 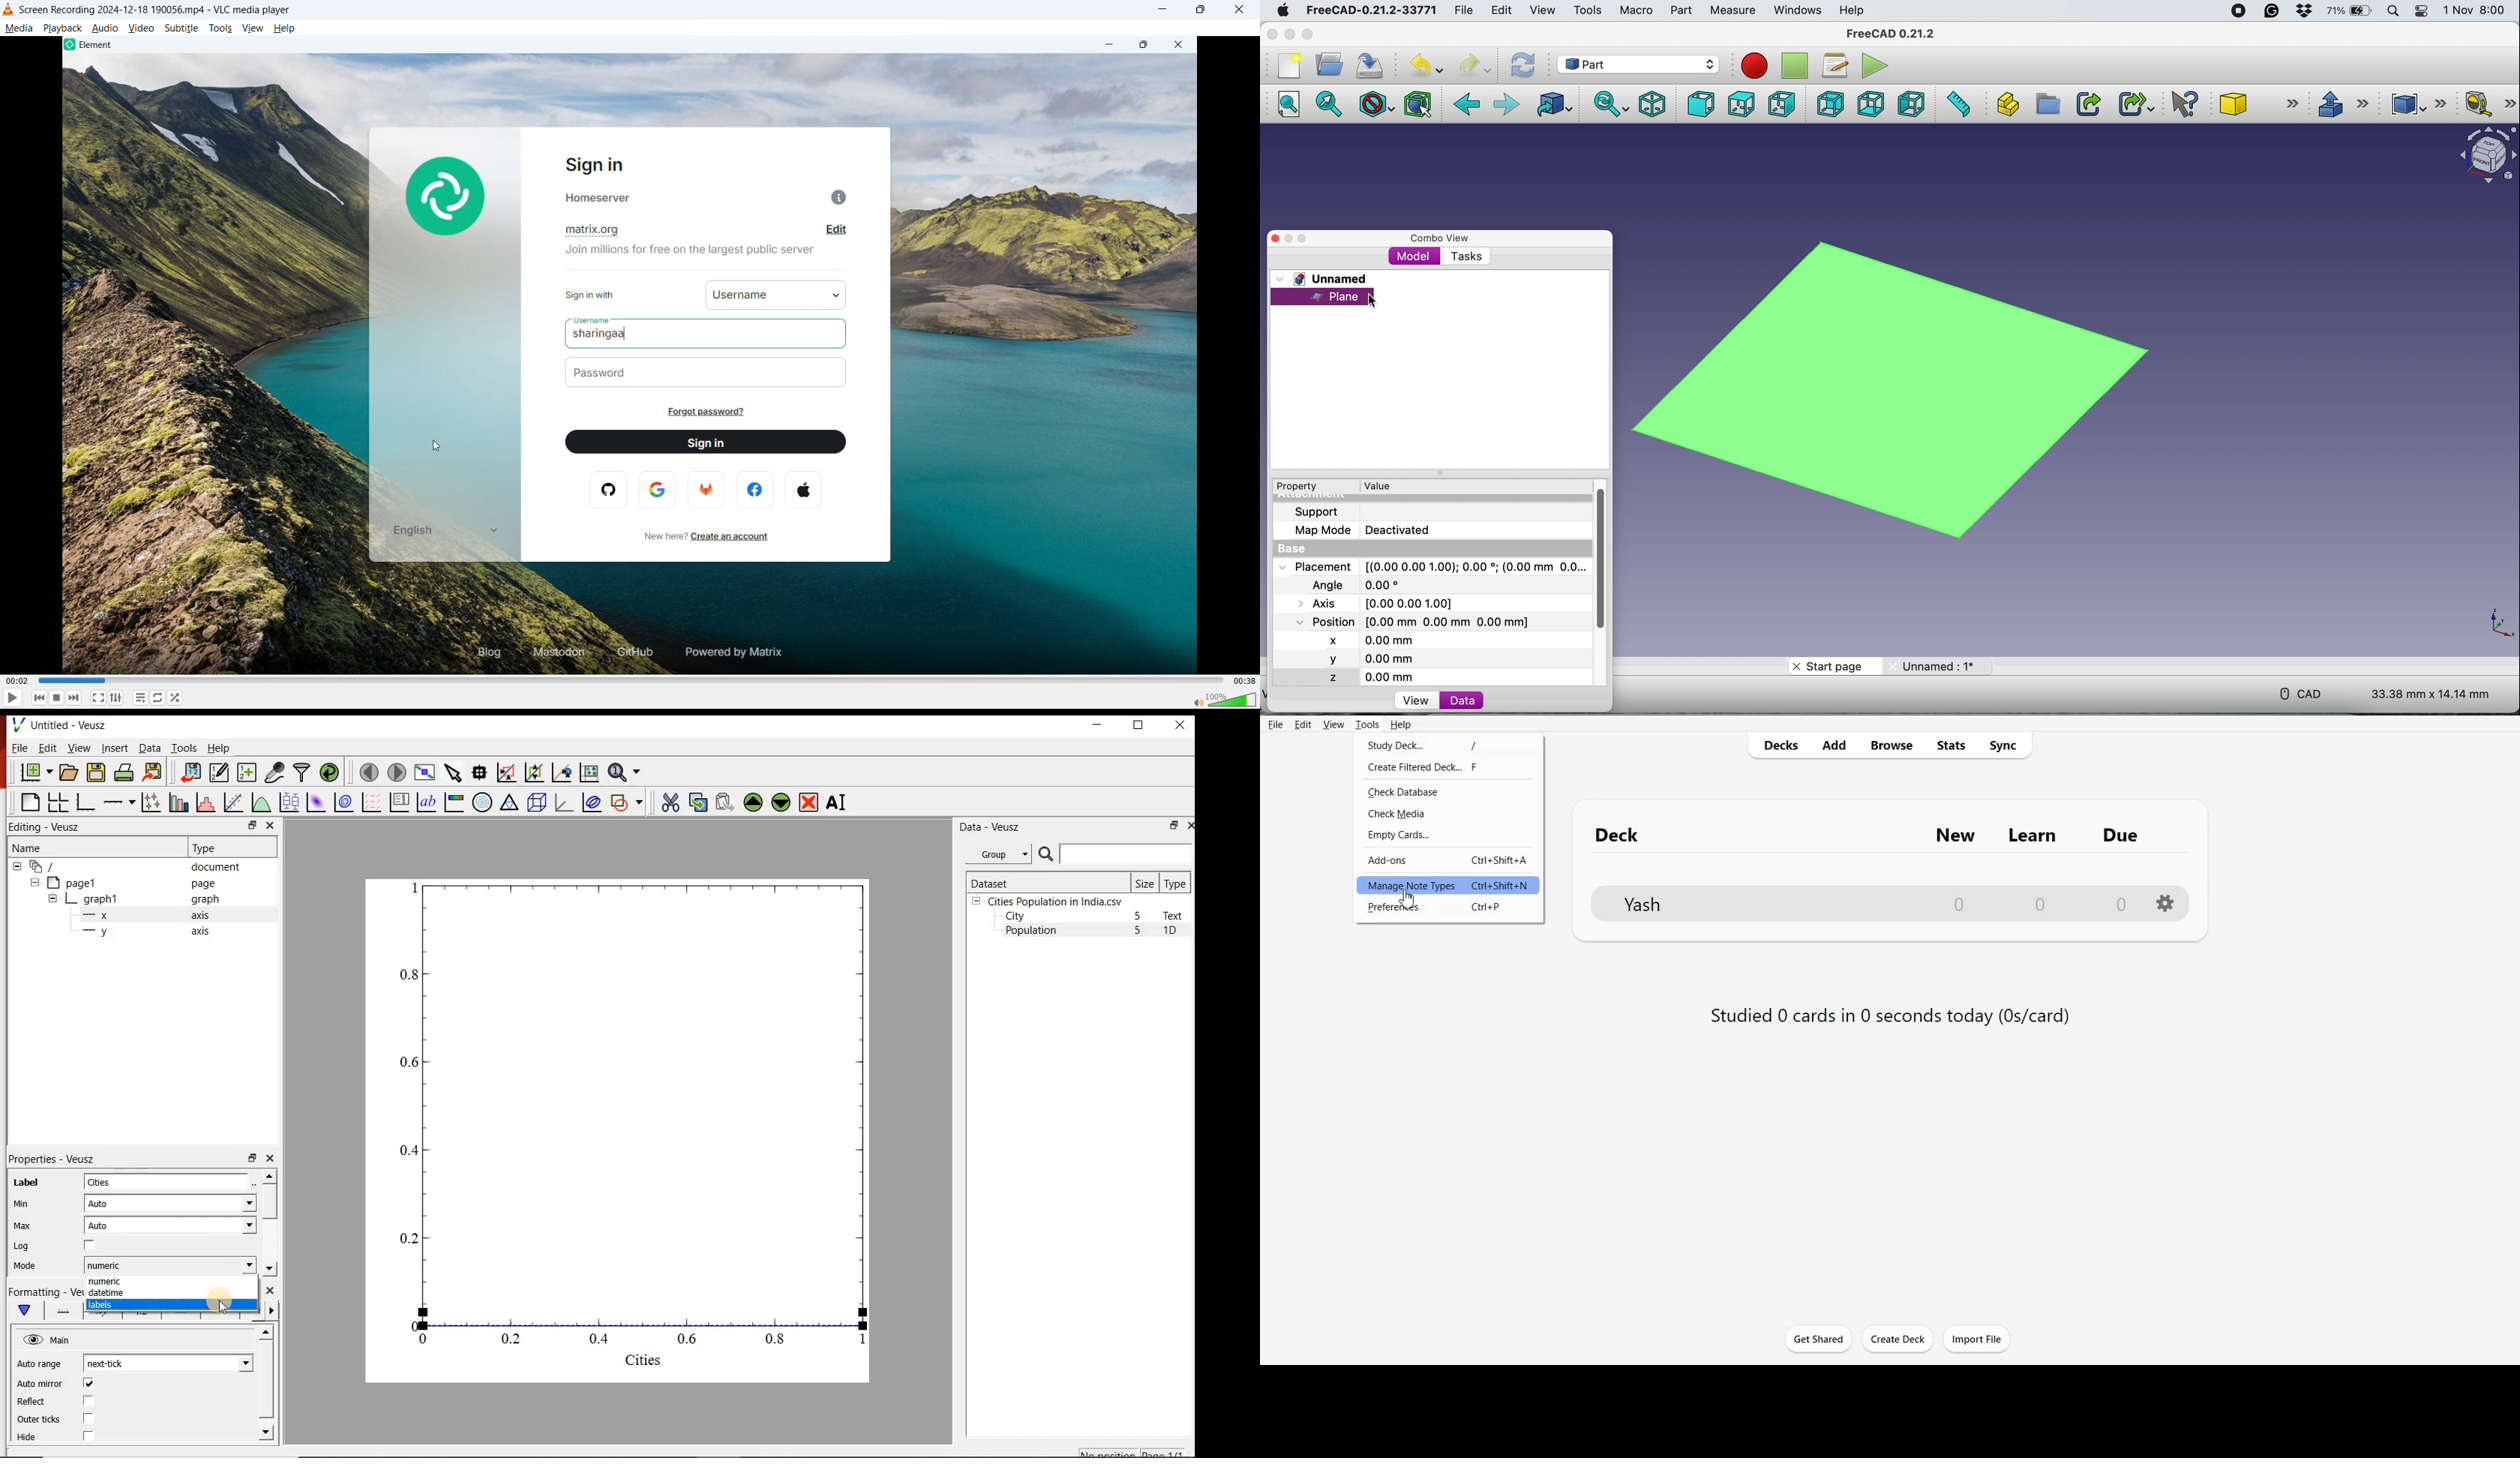 I want to click on backward, so click(x=1466, y=104).